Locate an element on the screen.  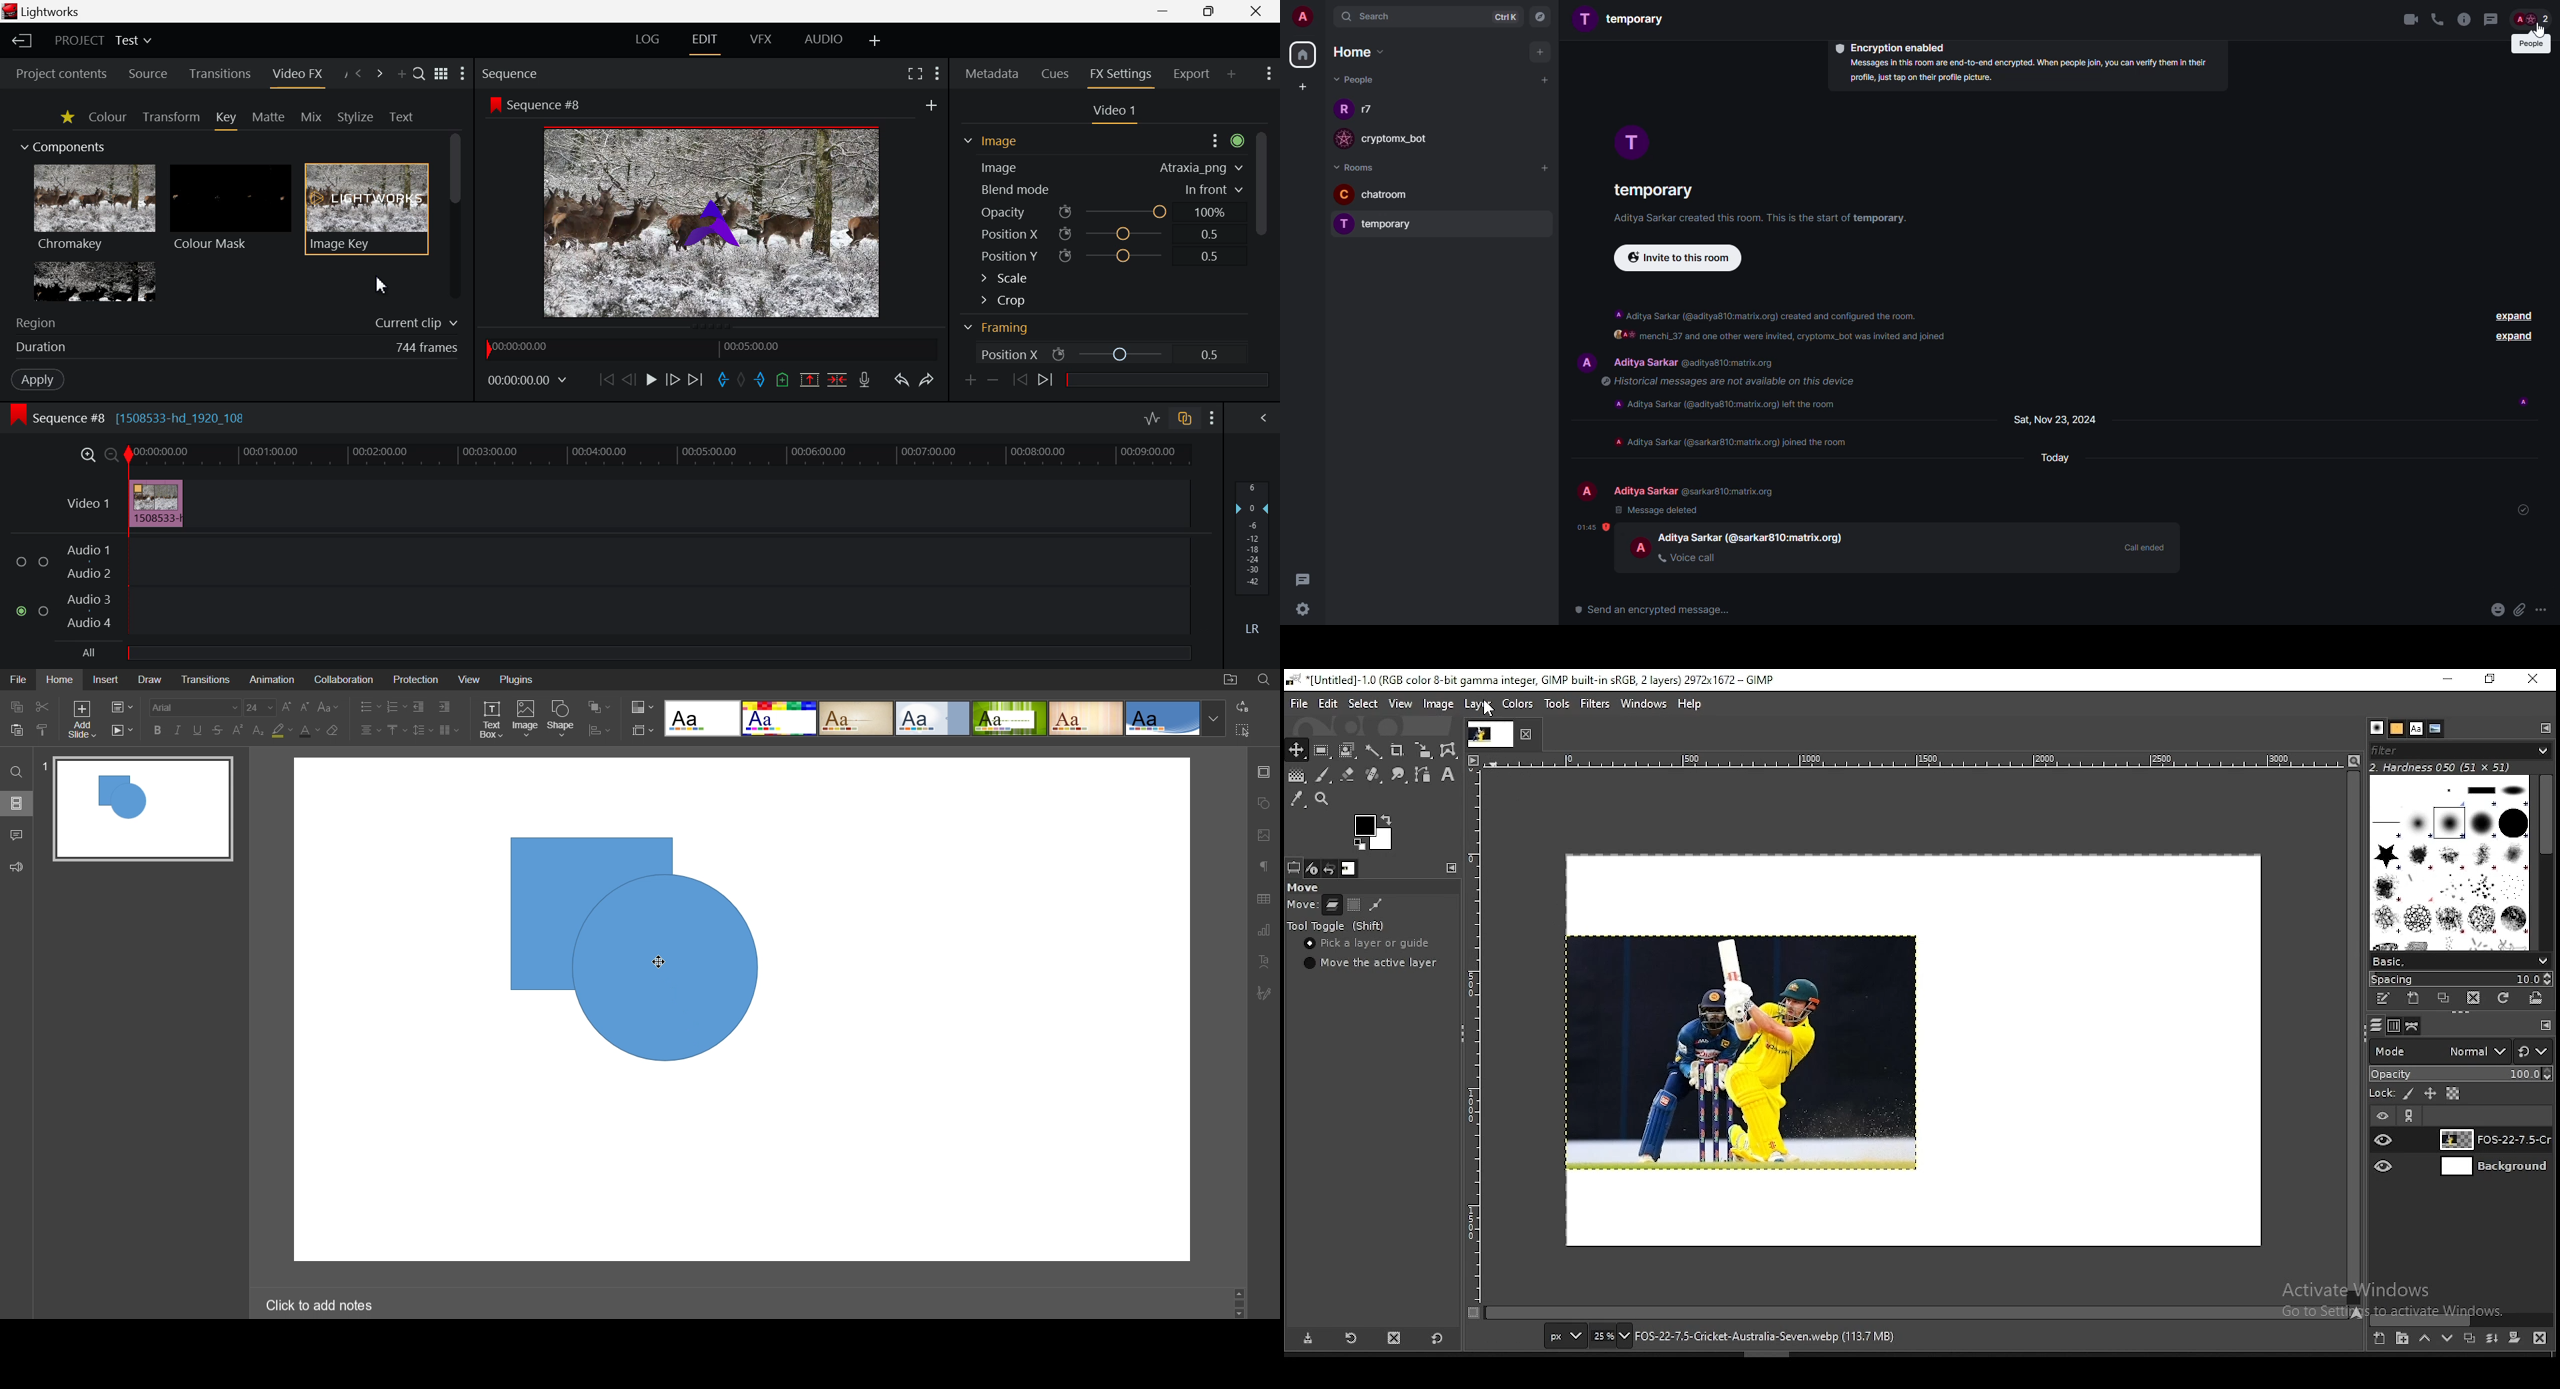
Copy is located at coordinates (15, 708).